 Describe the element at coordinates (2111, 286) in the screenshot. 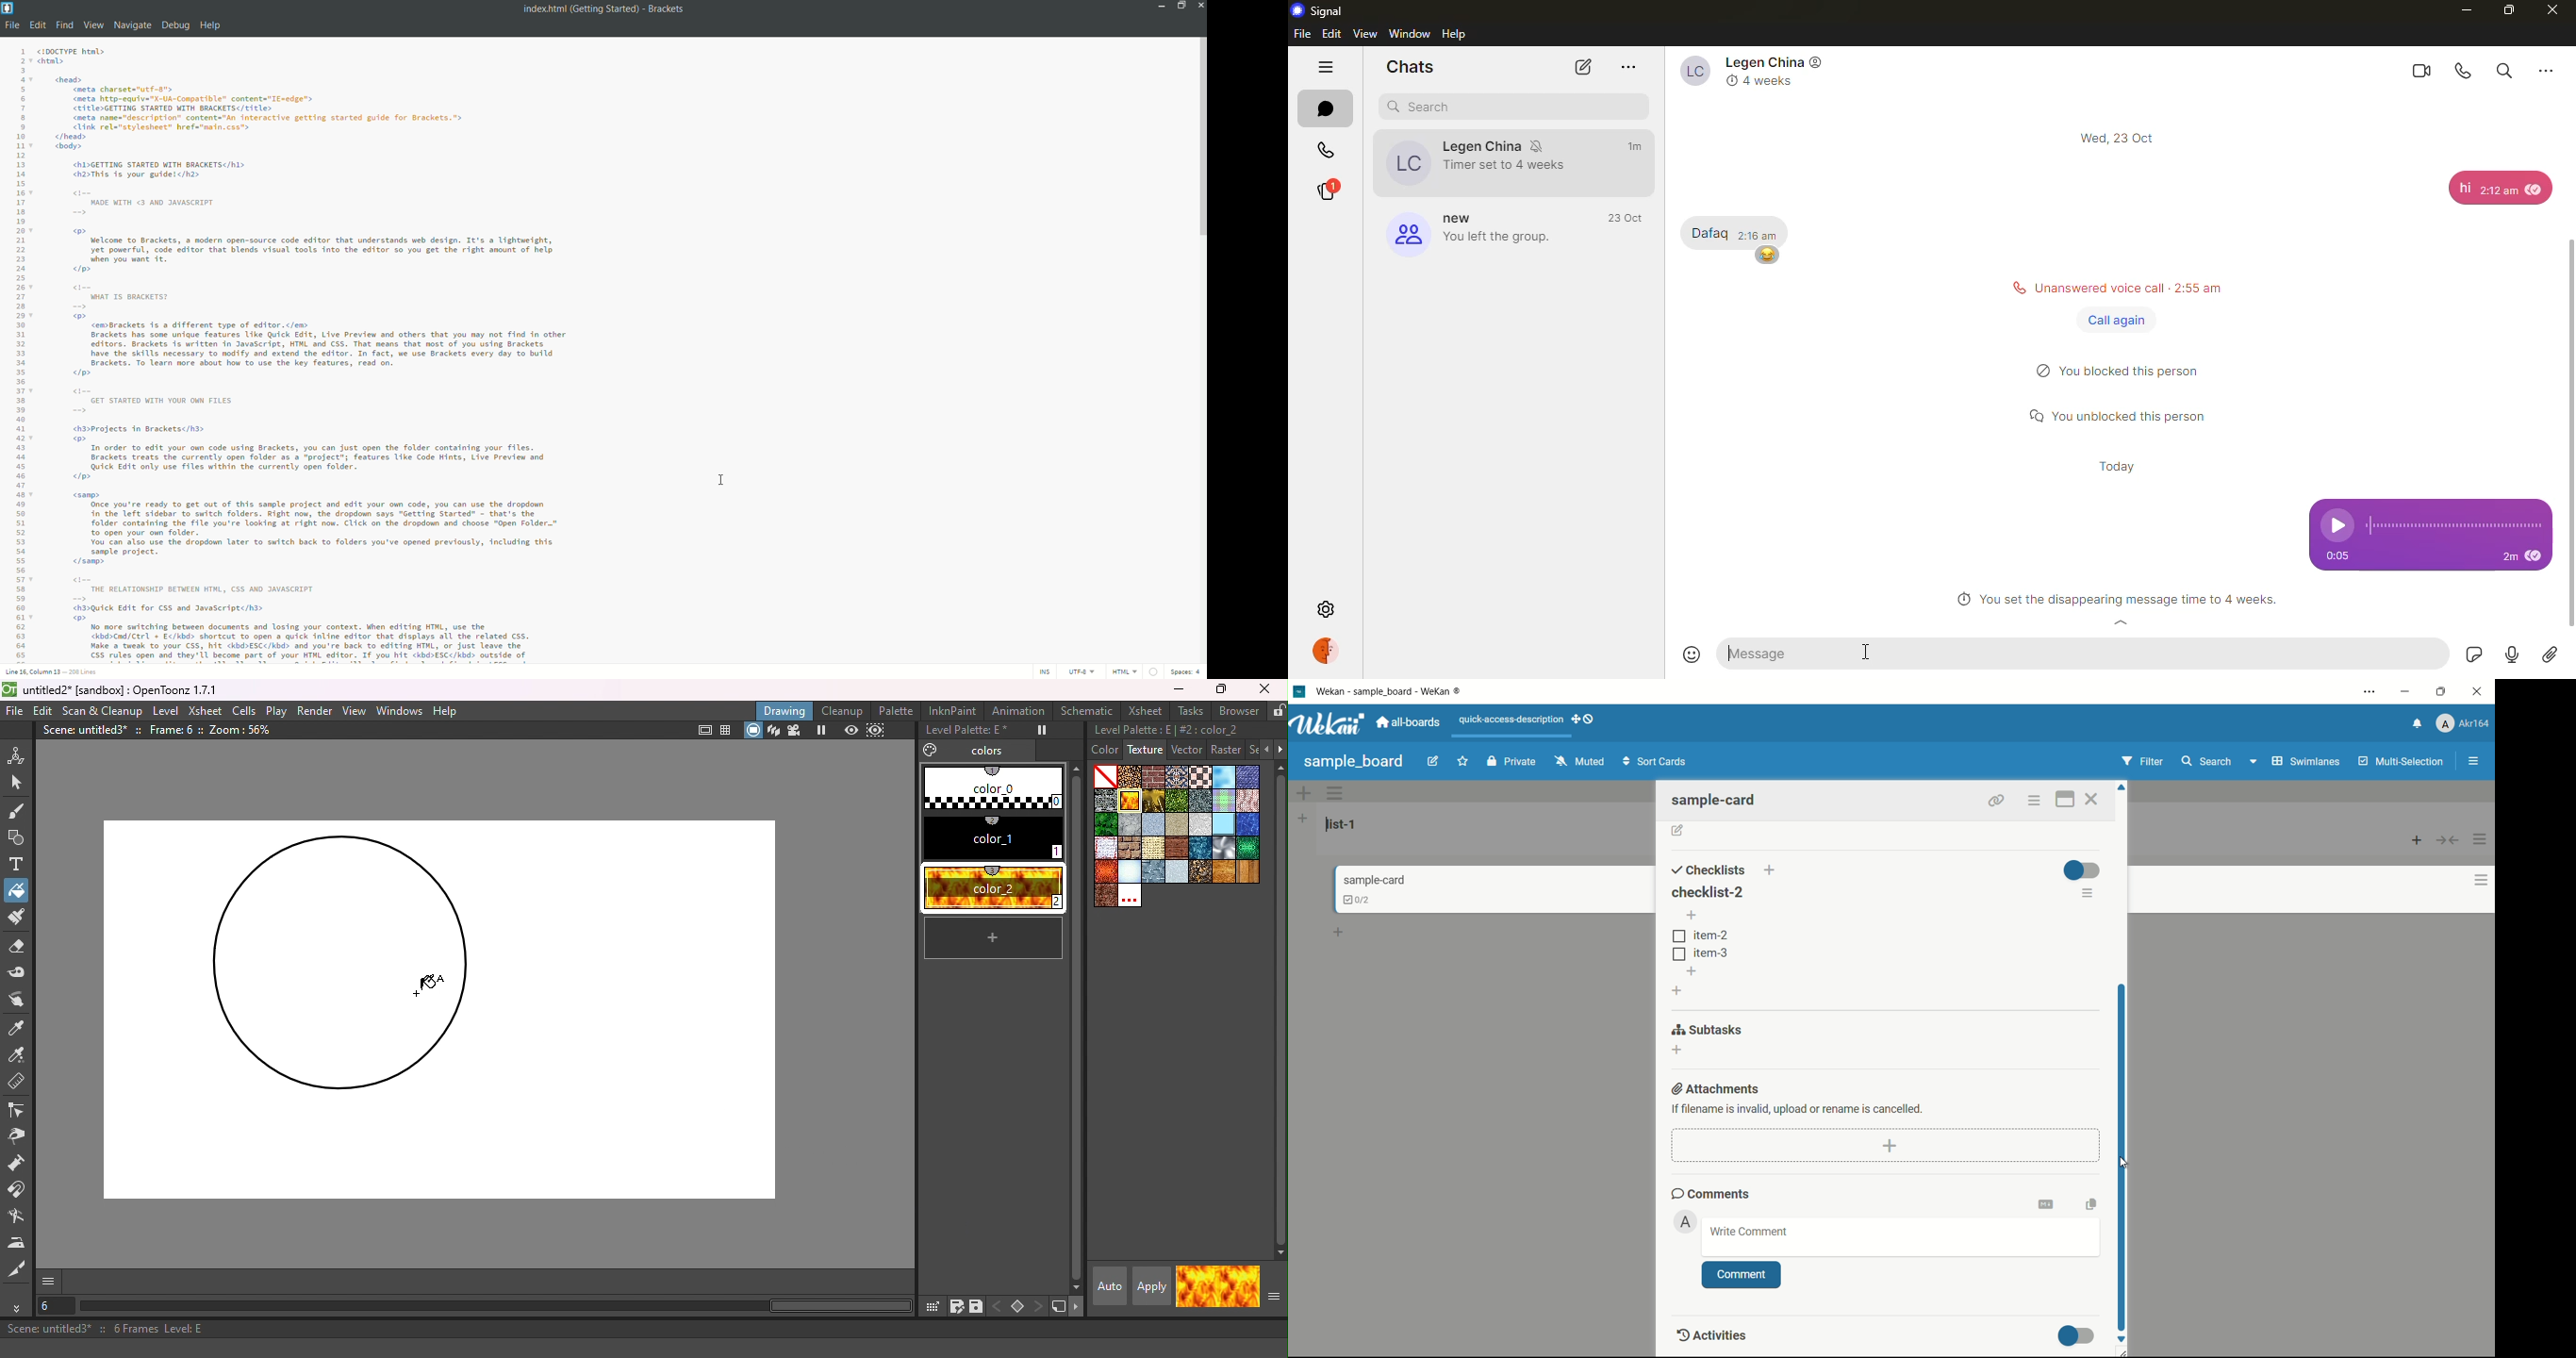

I see ` Unanswered voice call - 2:55 am` at that location.